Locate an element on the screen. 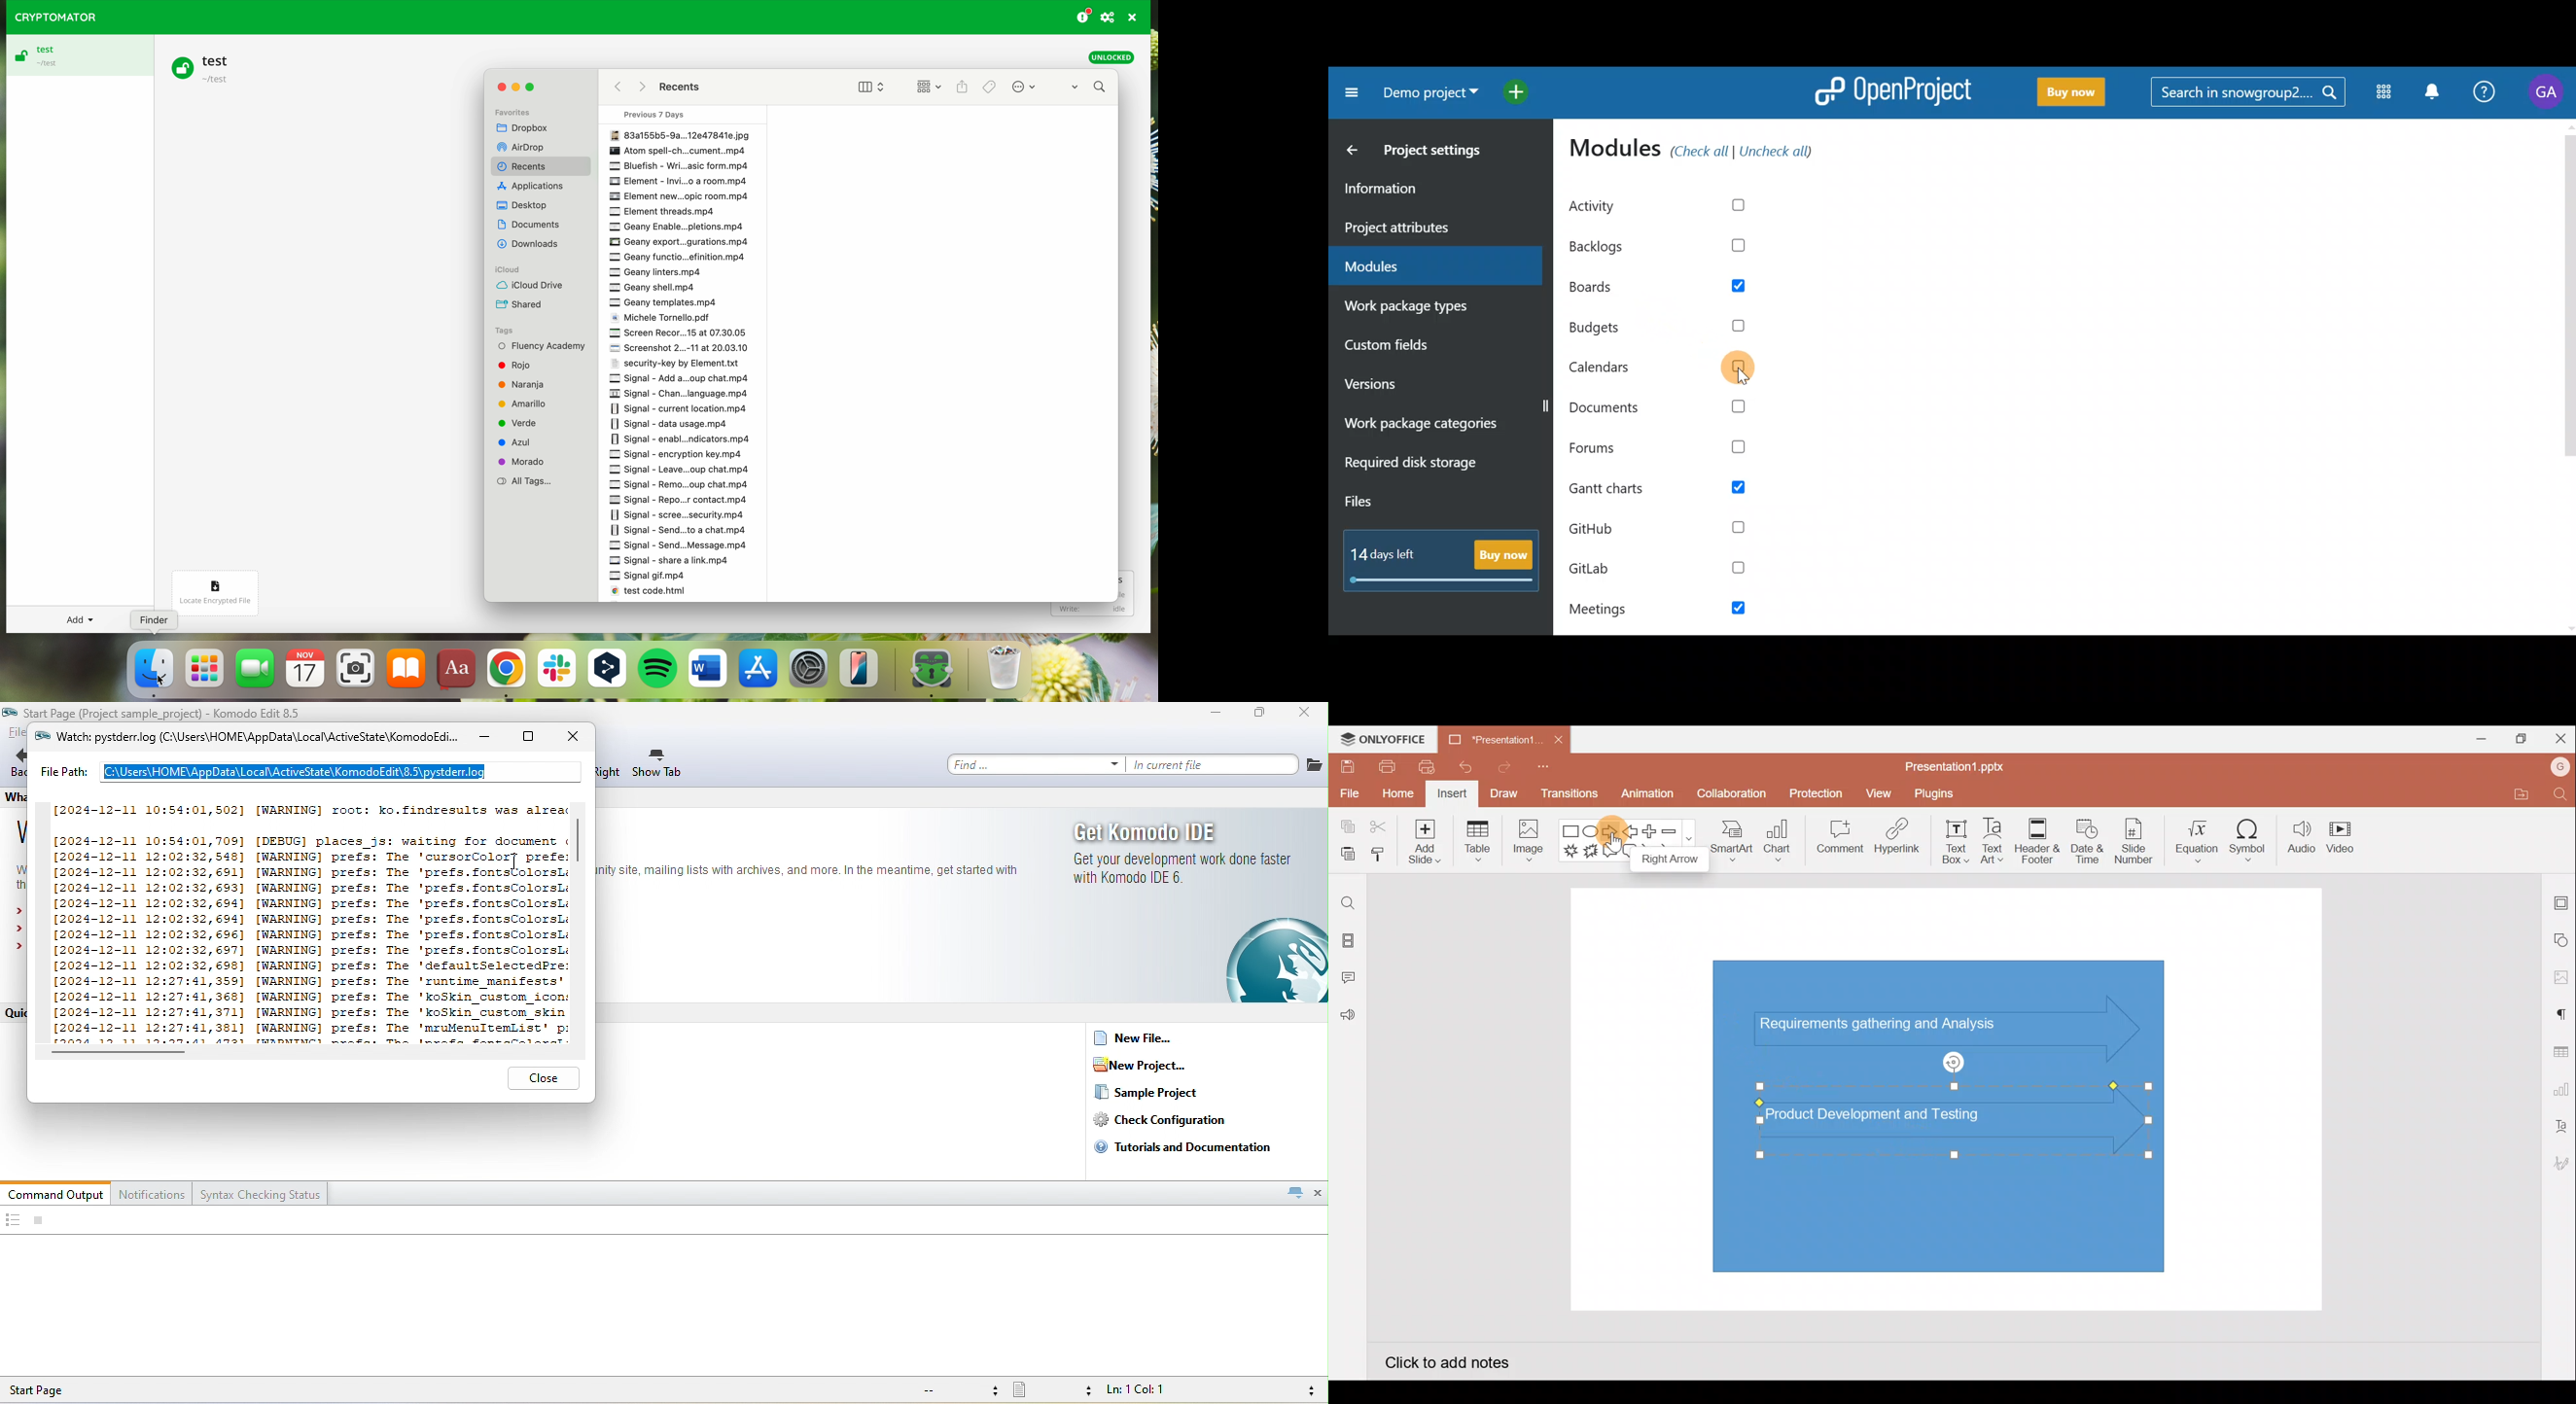  Date & time is located at coordinates (2088, 841).